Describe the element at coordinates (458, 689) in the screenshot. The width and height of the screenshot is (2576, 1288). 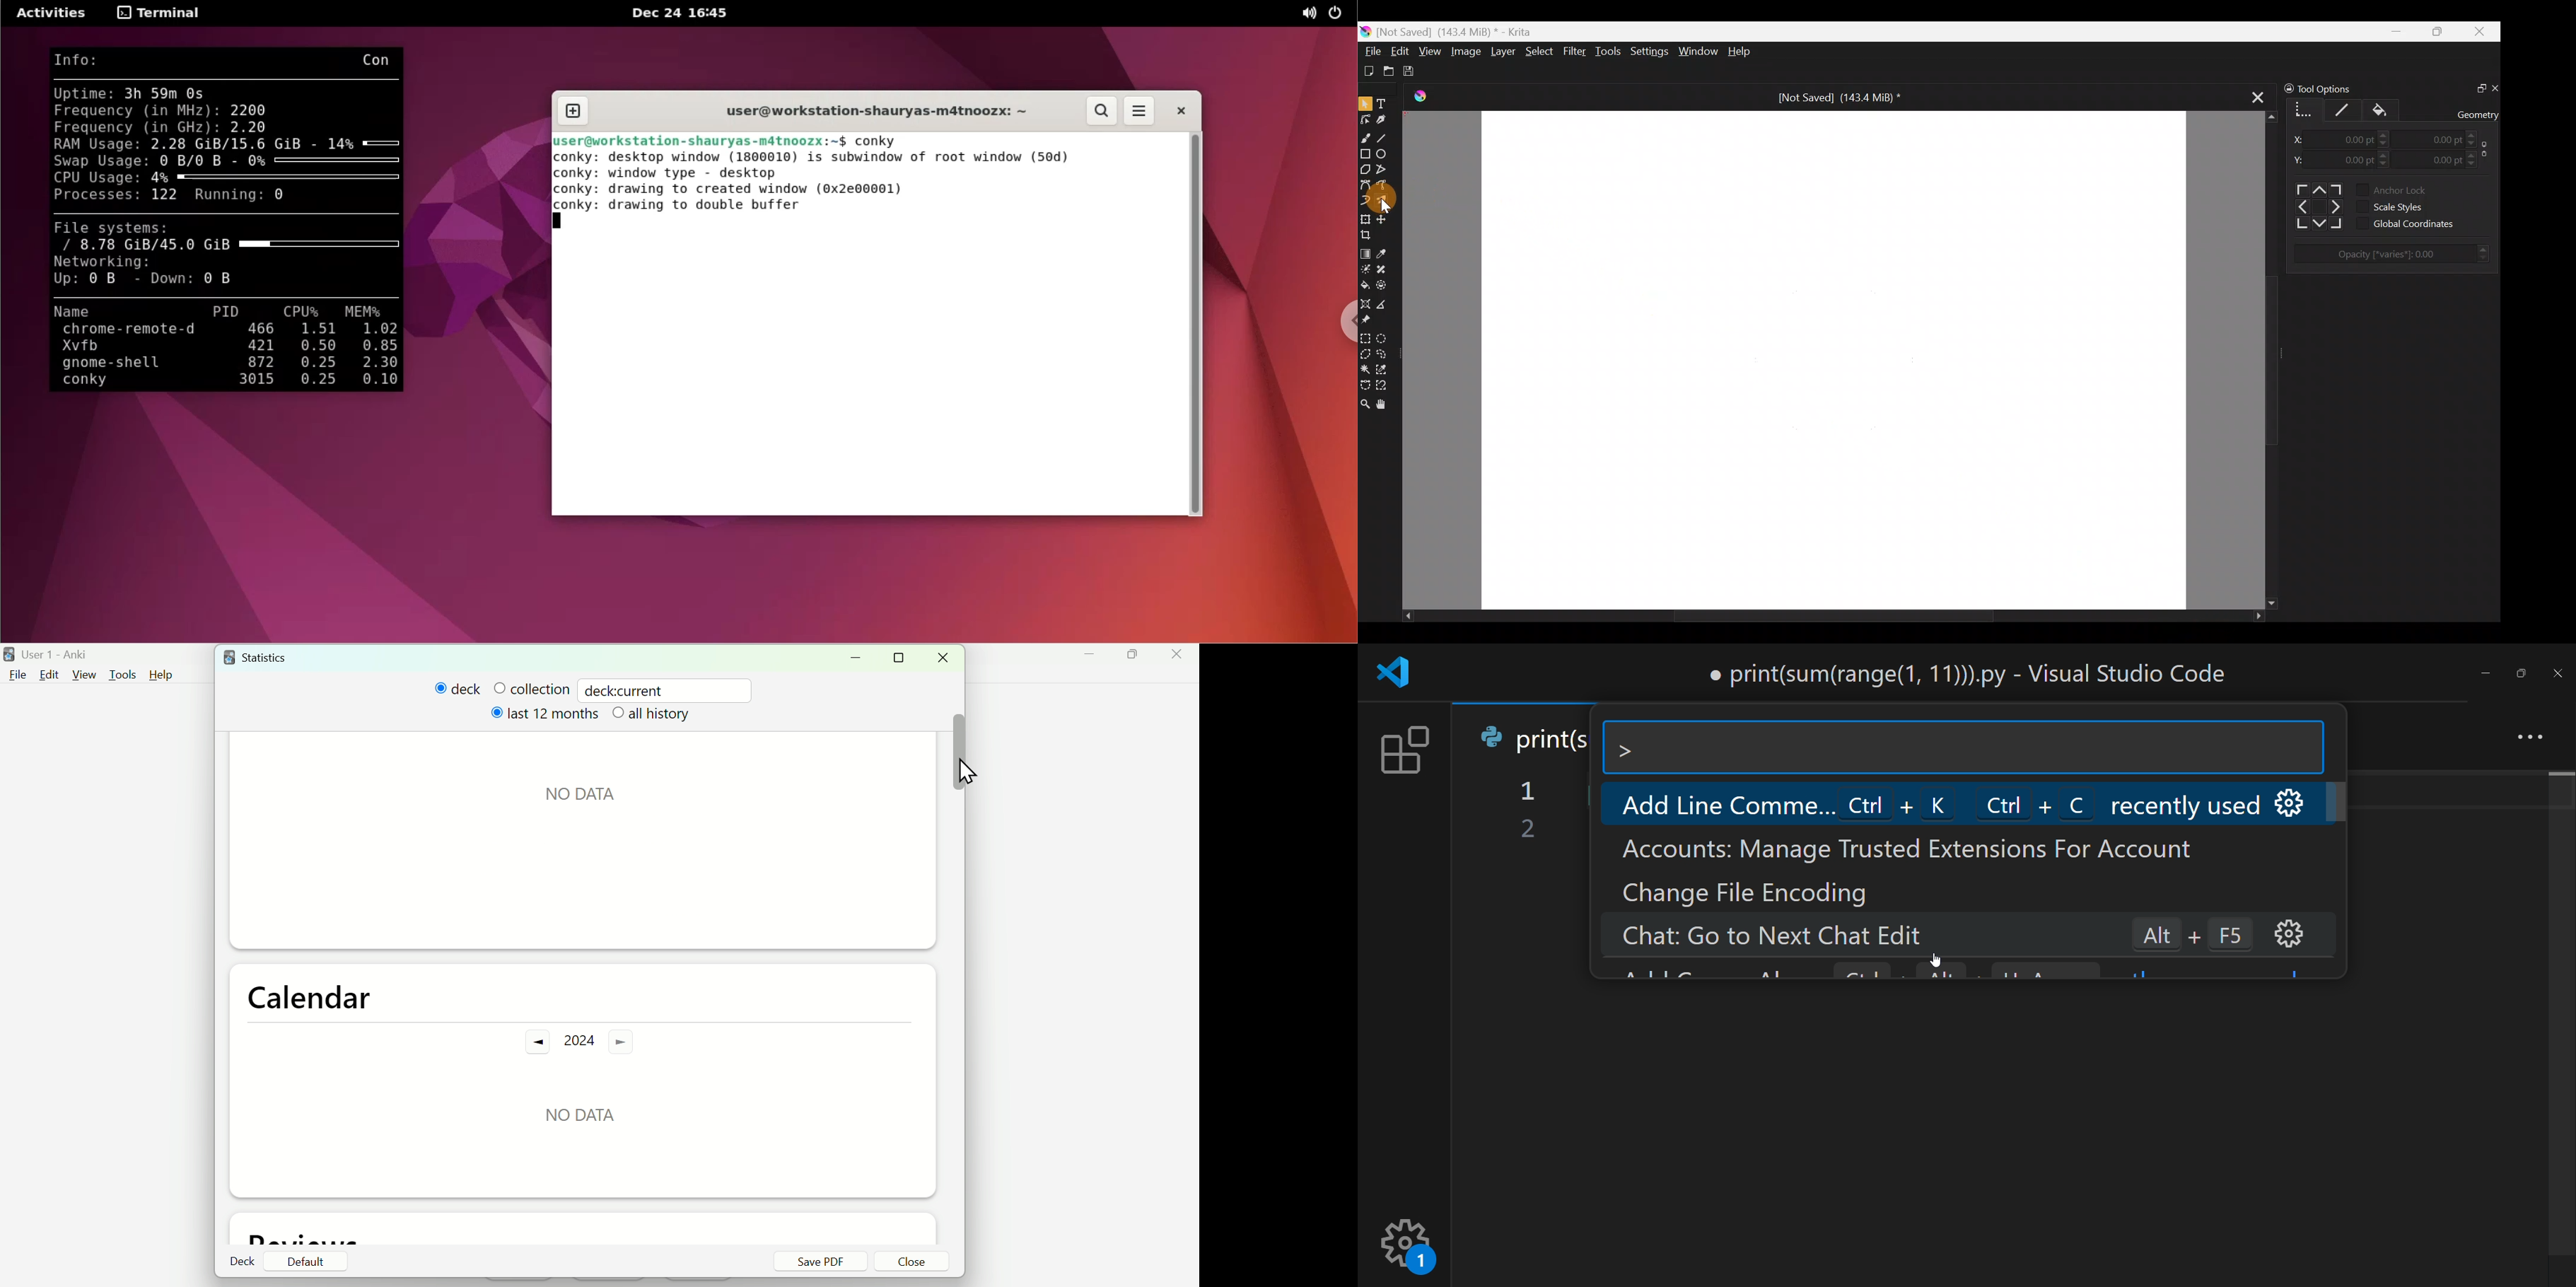
I see `deck` at that location.